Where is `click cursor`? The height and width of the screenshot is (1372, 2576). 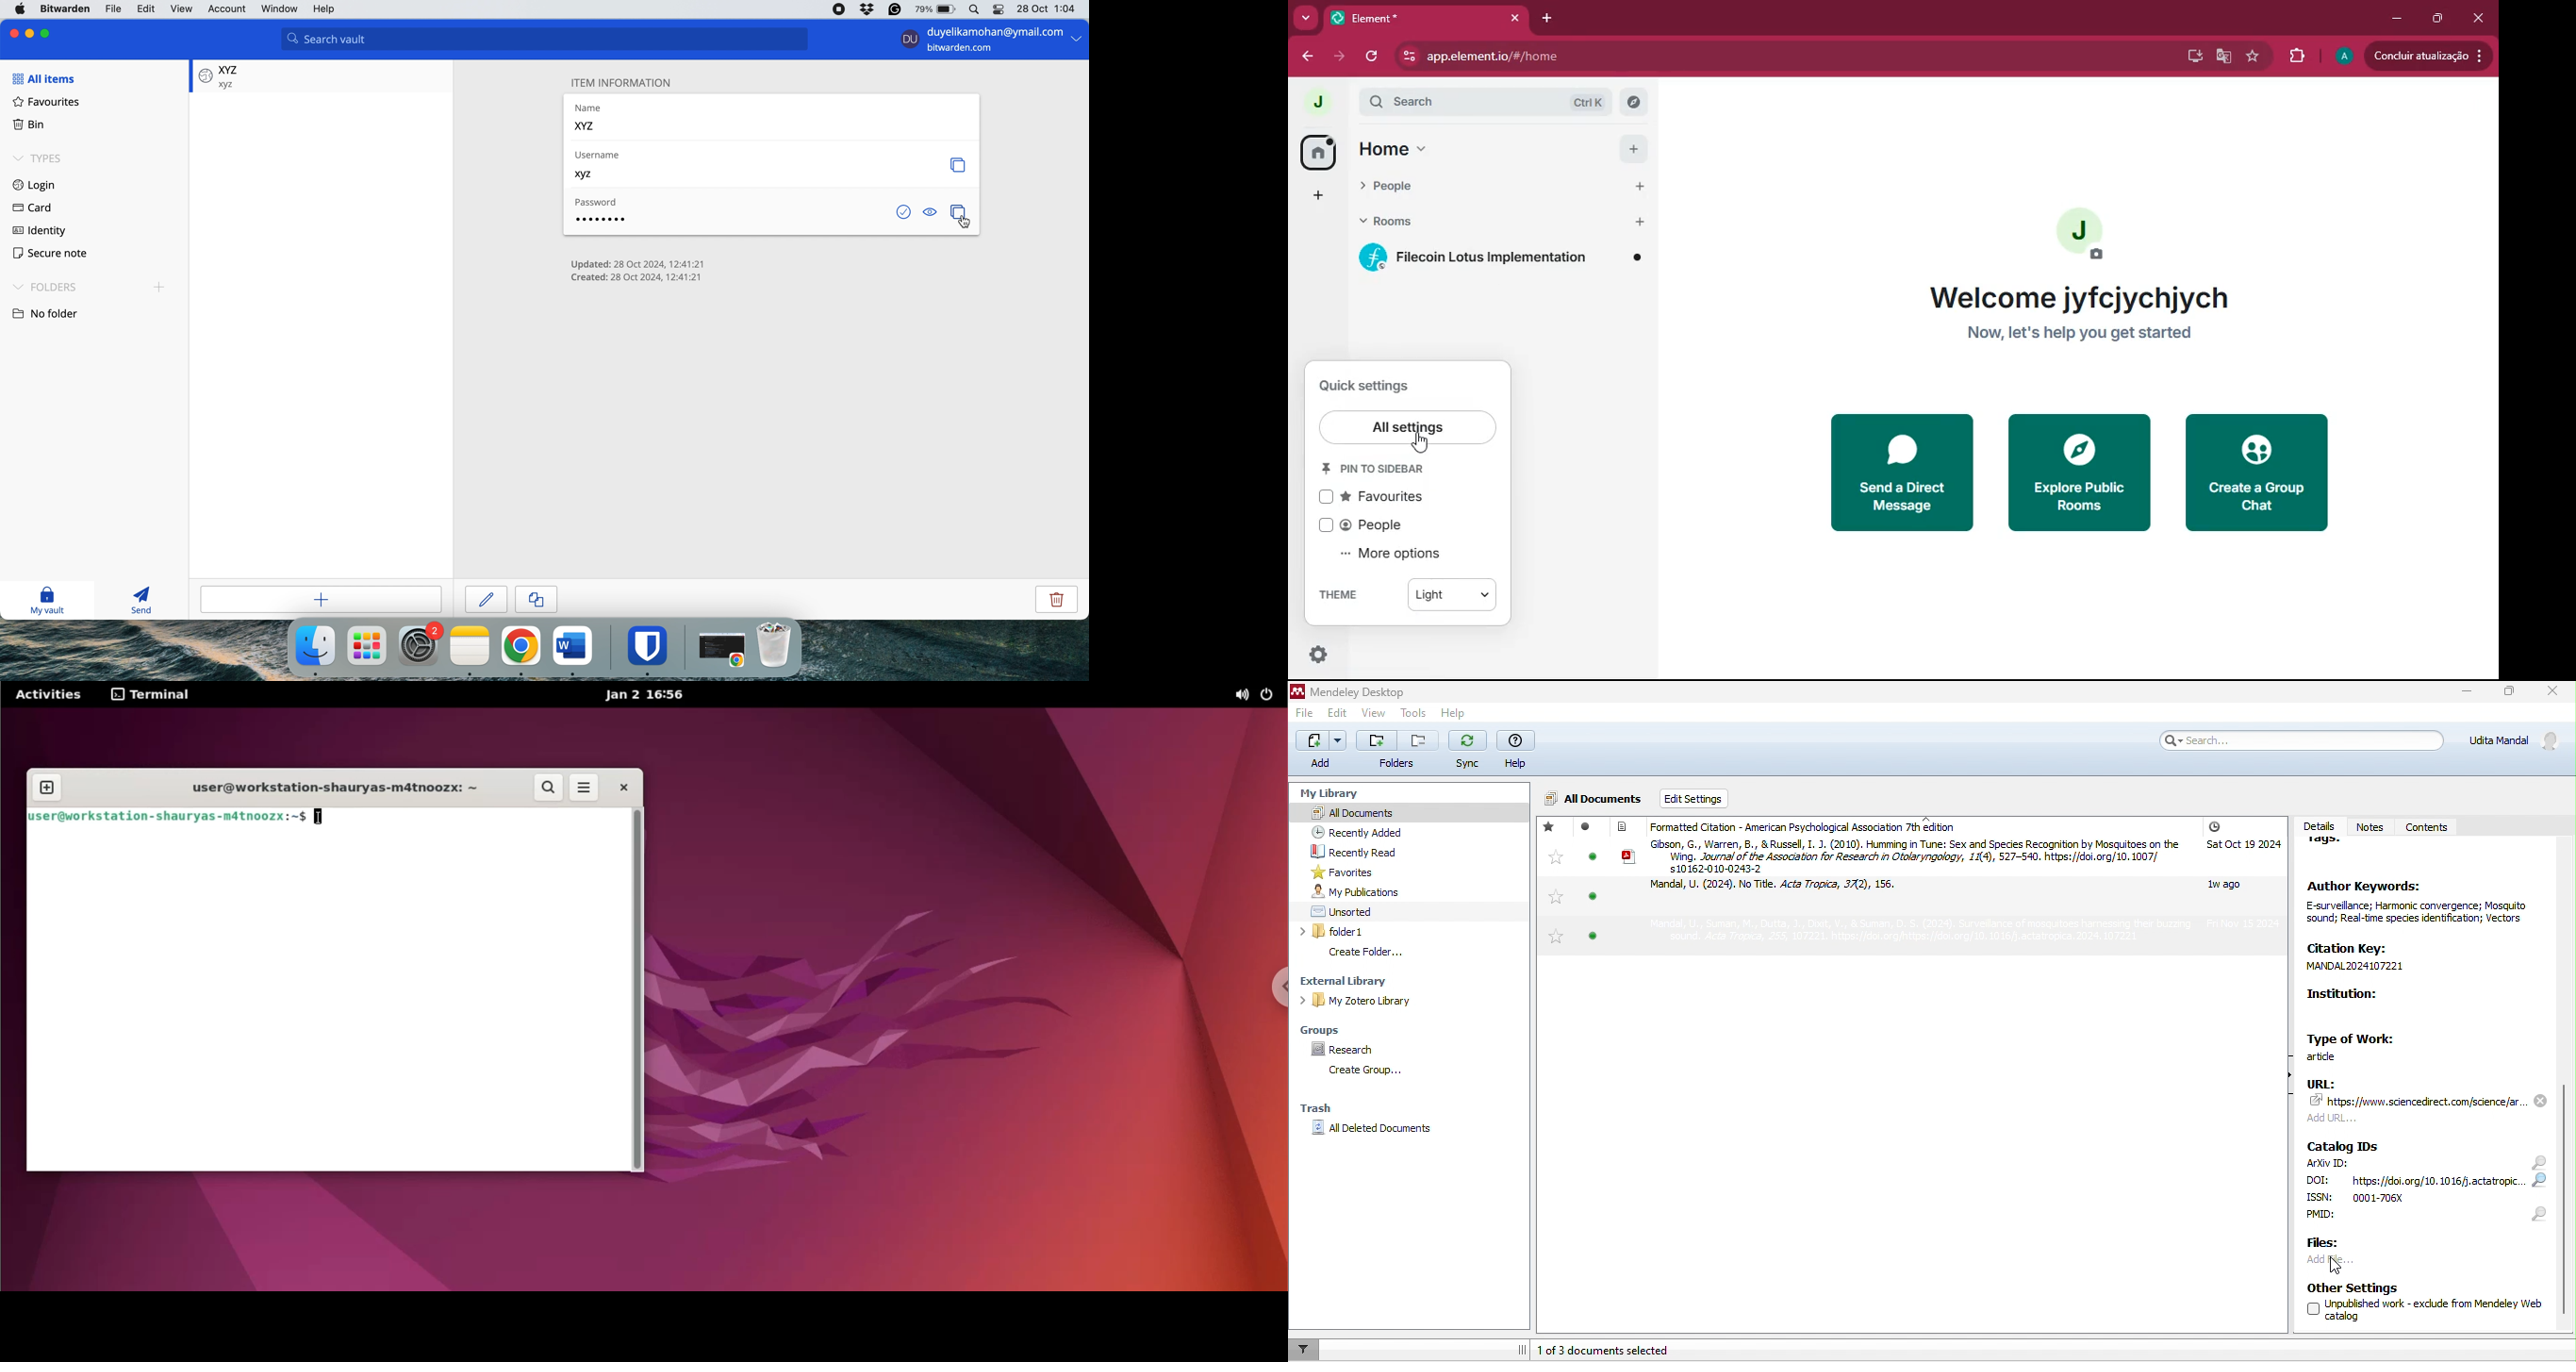
click cursor is located at coordinates (969, 226).